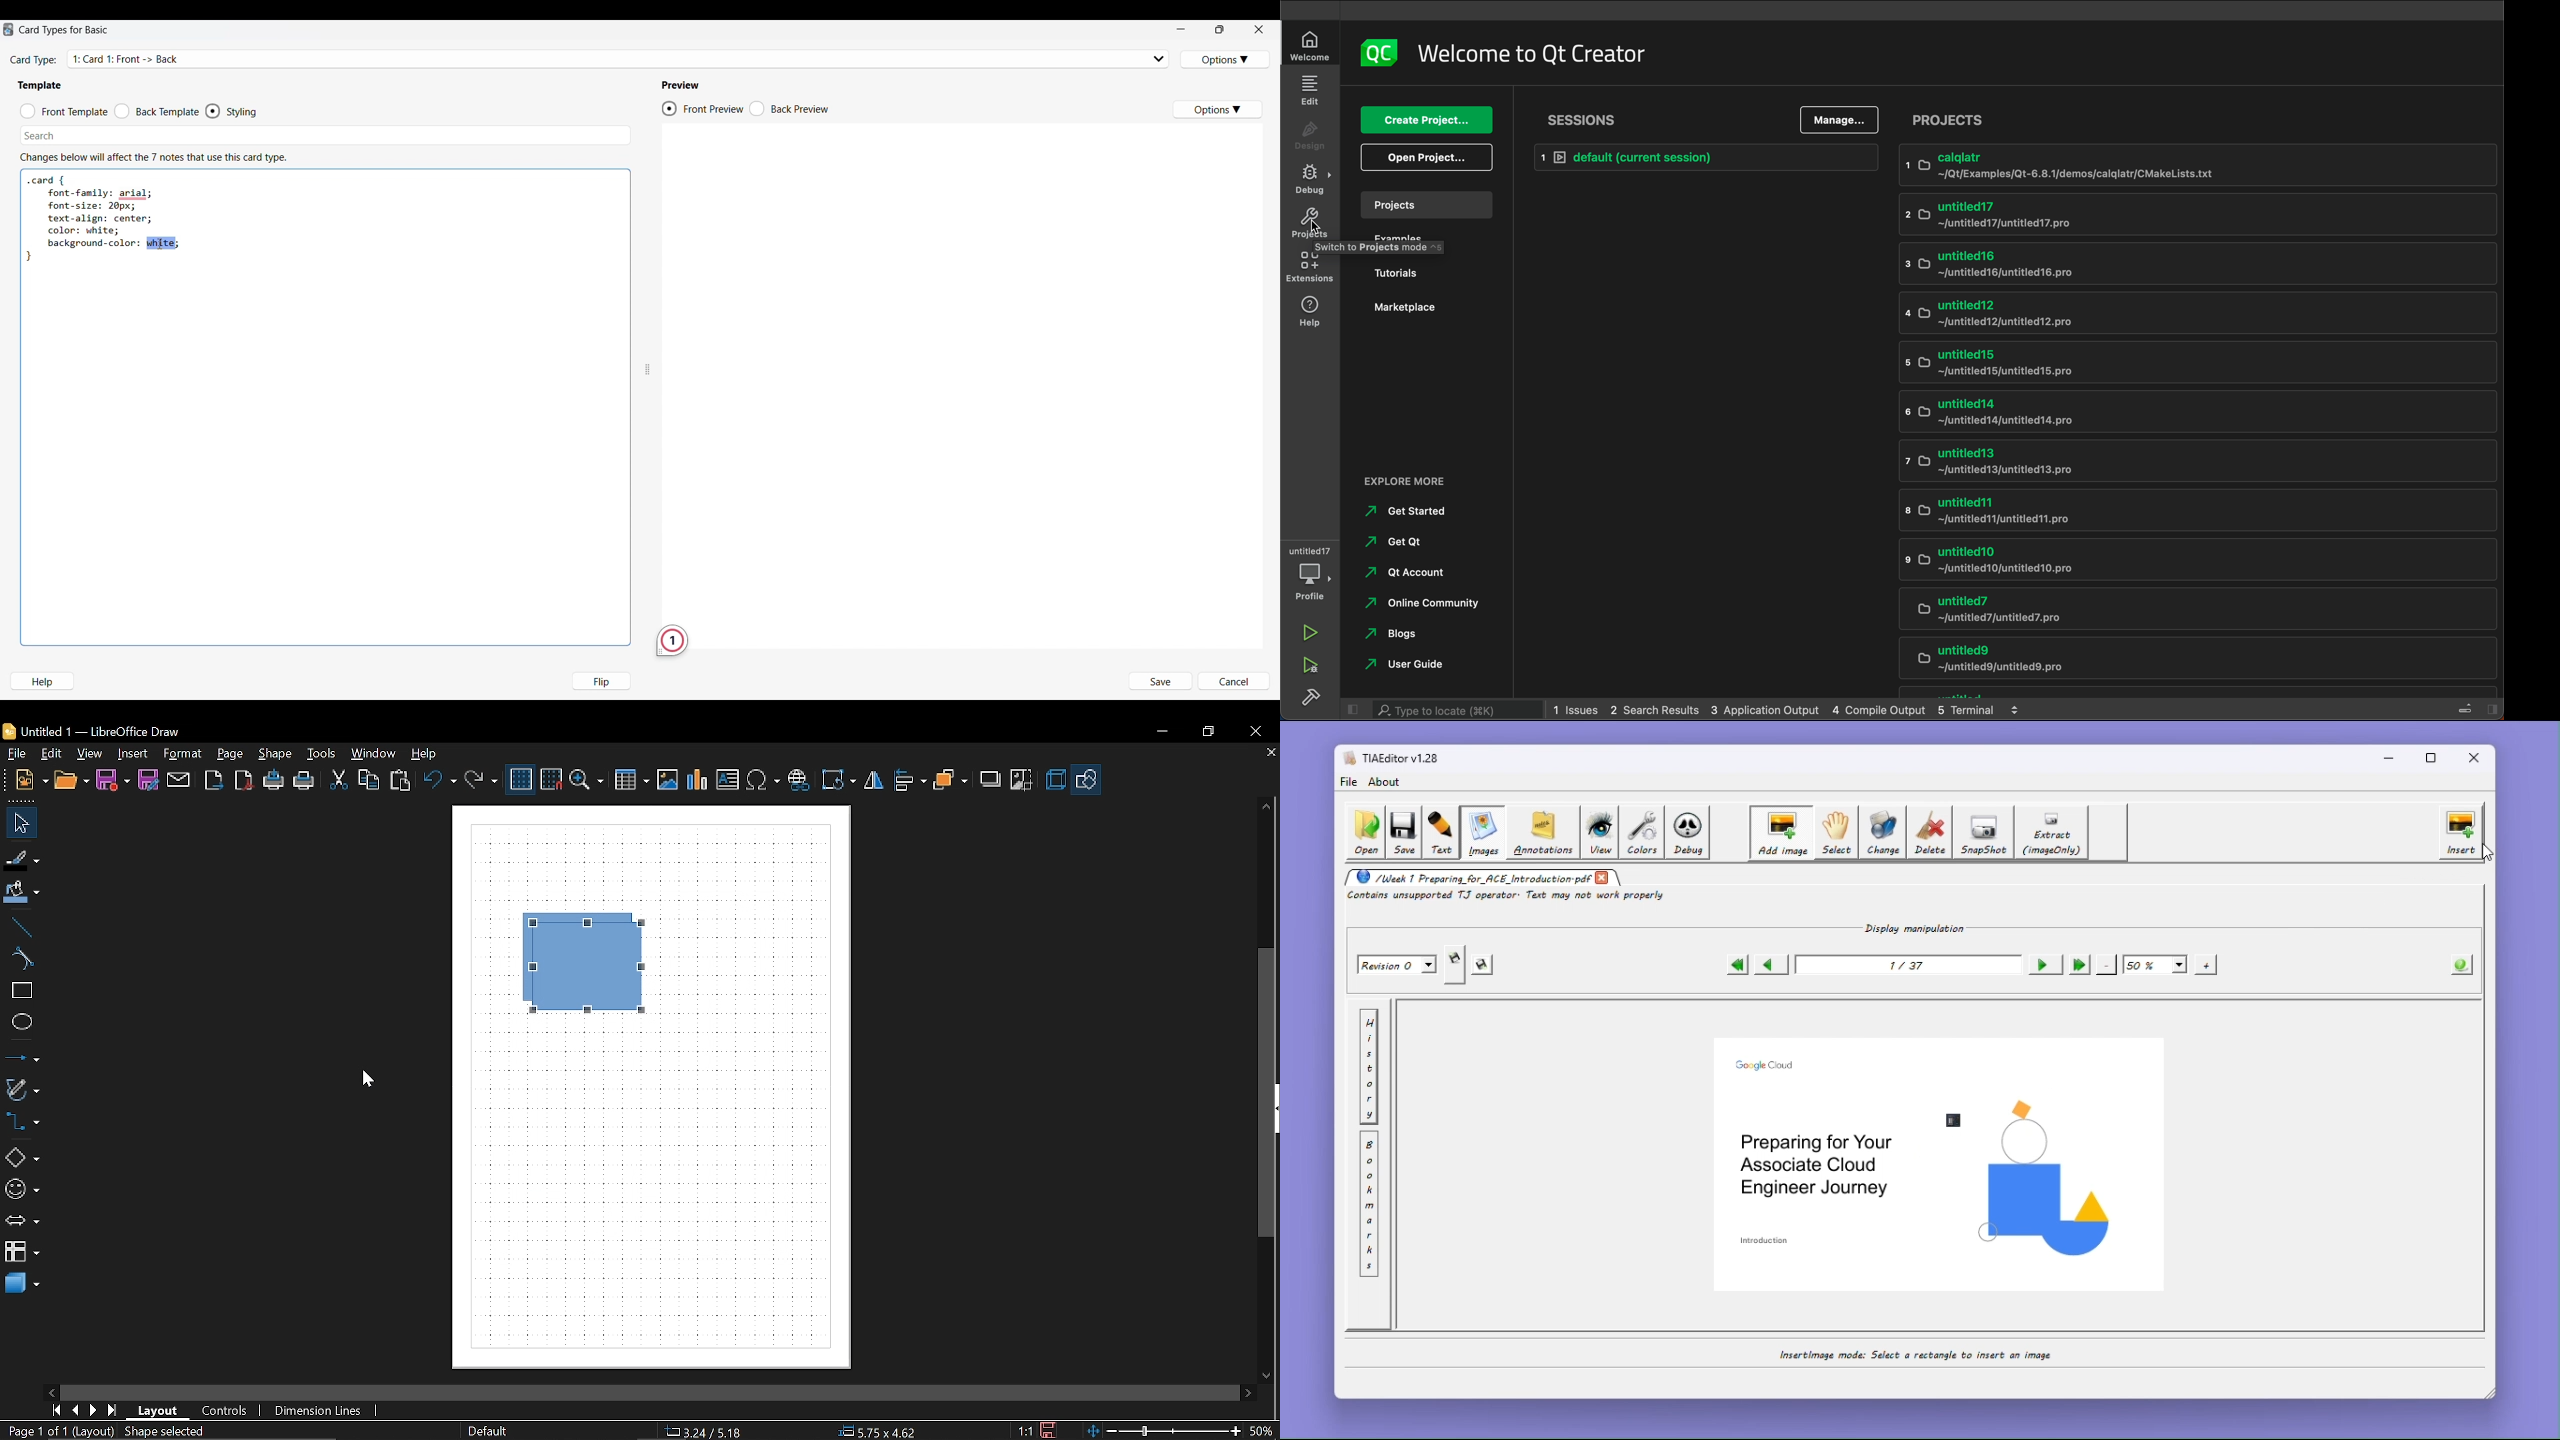 The image size is (2576, 1456). Describe the element at coordinates (838, 780) in the screenshot. I see `Rotate` at that location.